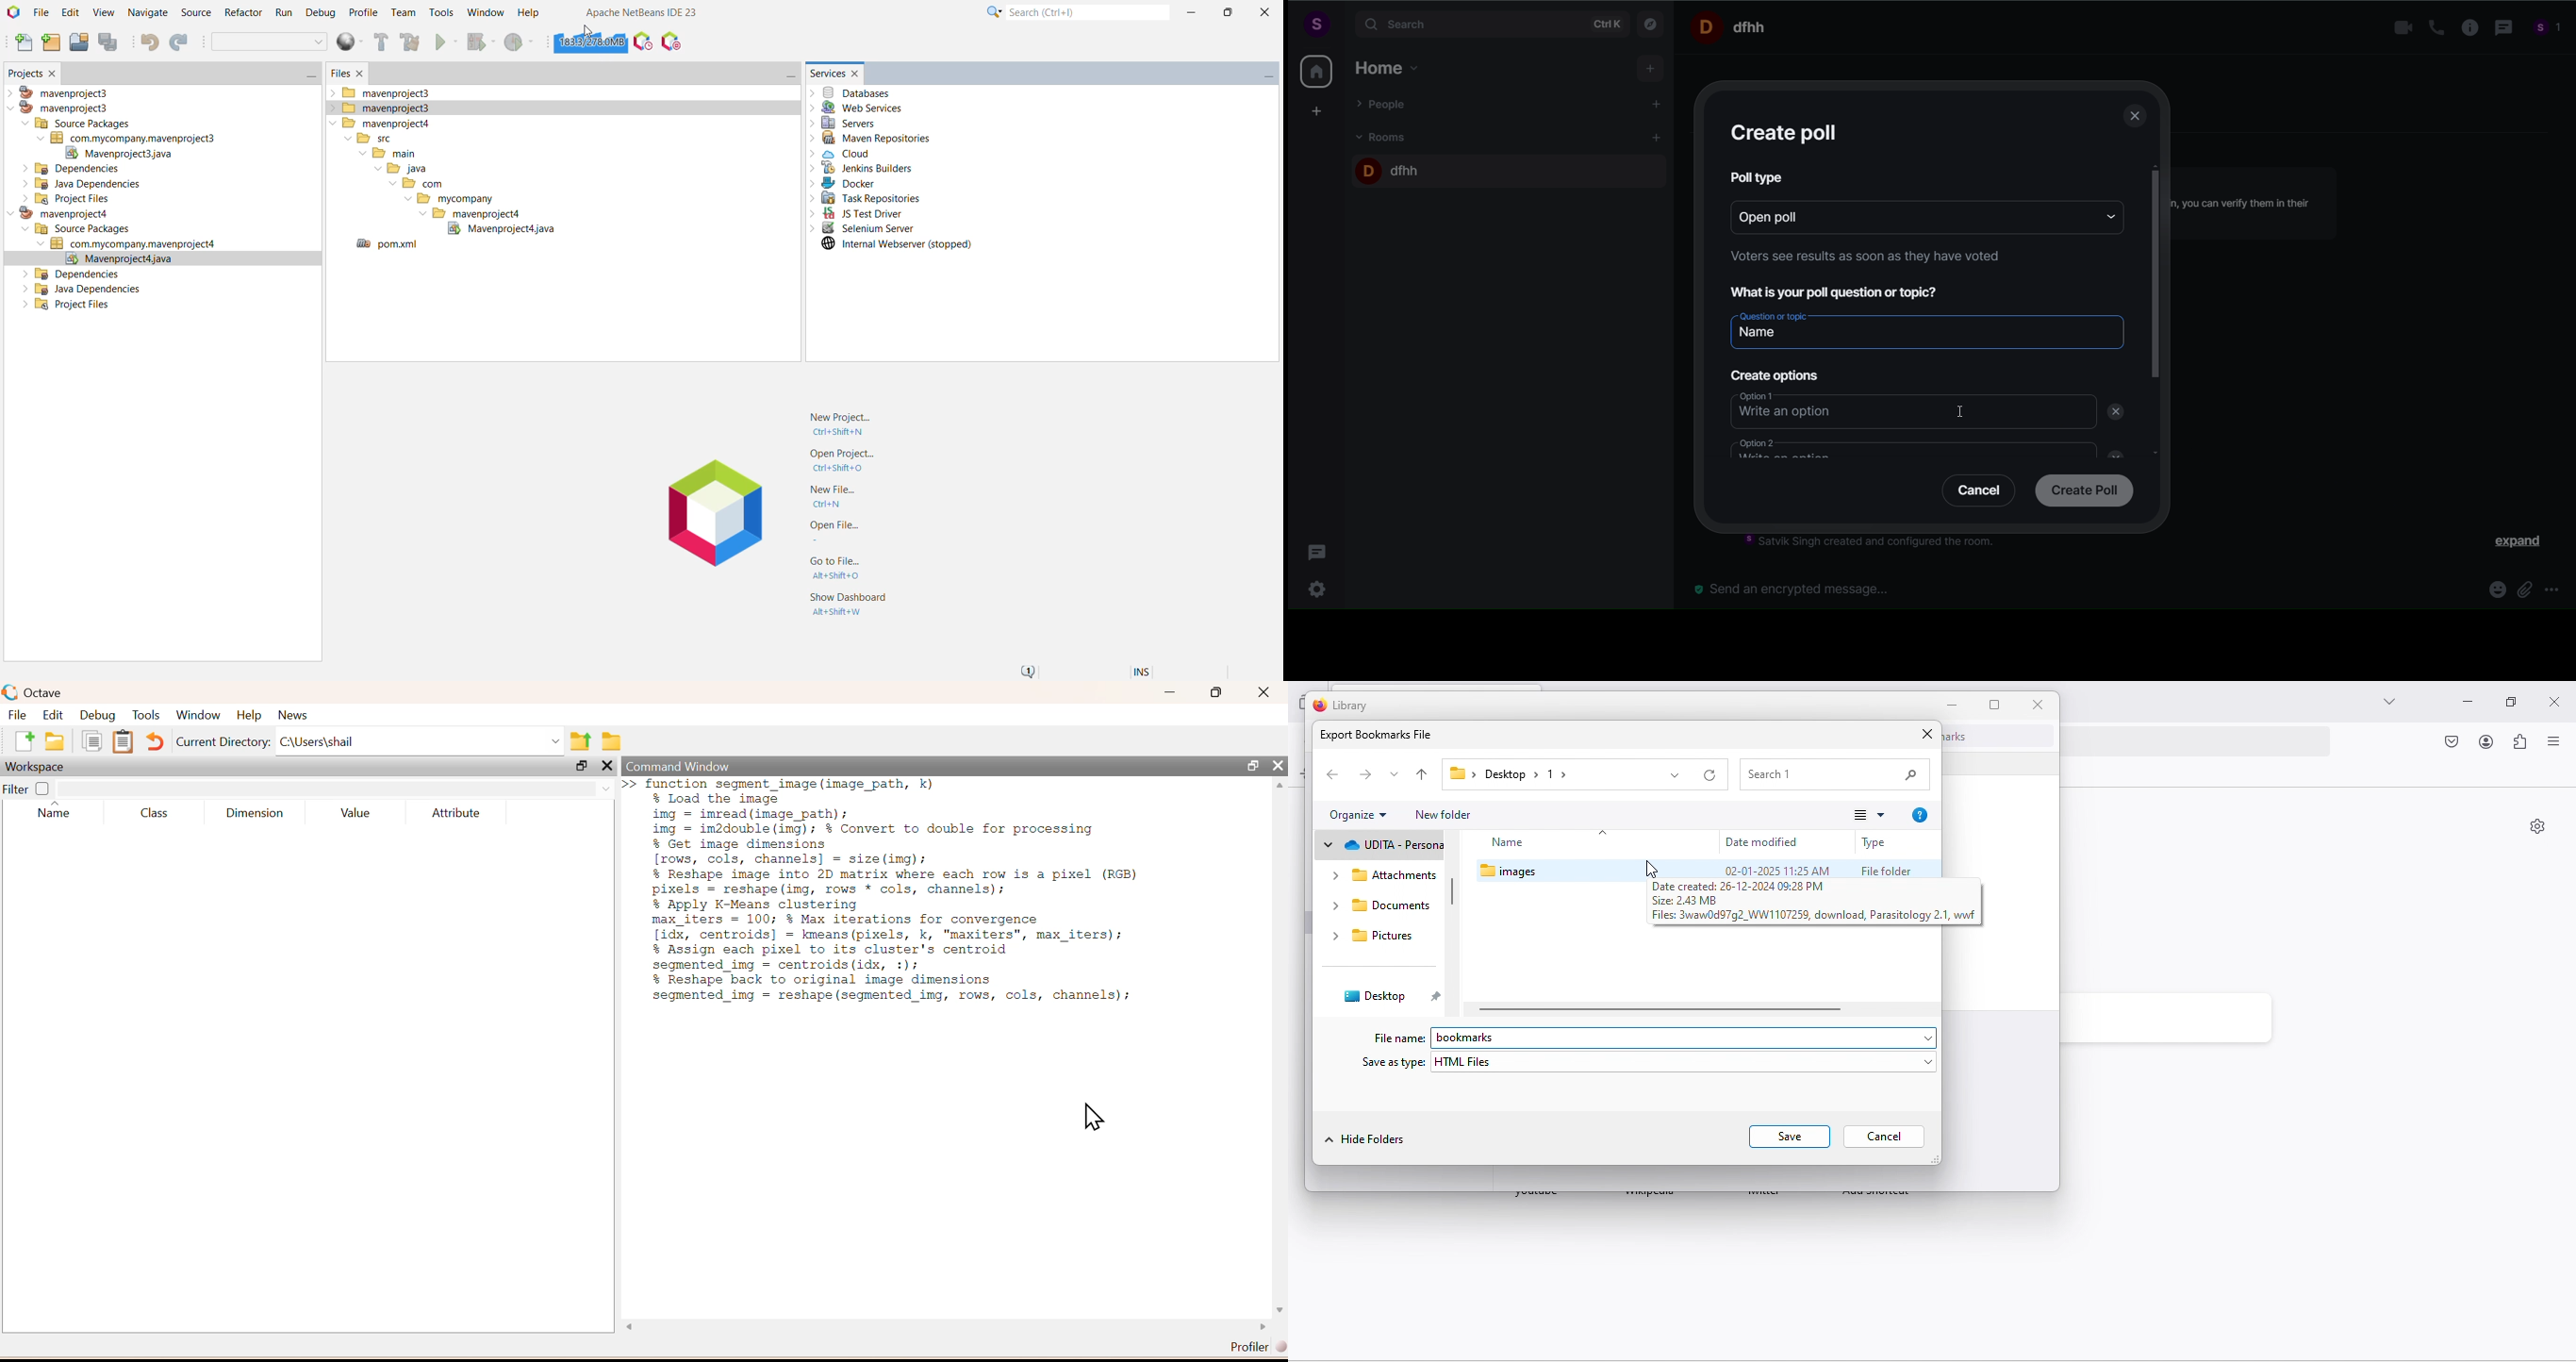 This screenshot has height=1372, width=2576. What do you see at coordinates (629, 784) in the screenshot?
I see `new line` at bounding box center [629, 784].